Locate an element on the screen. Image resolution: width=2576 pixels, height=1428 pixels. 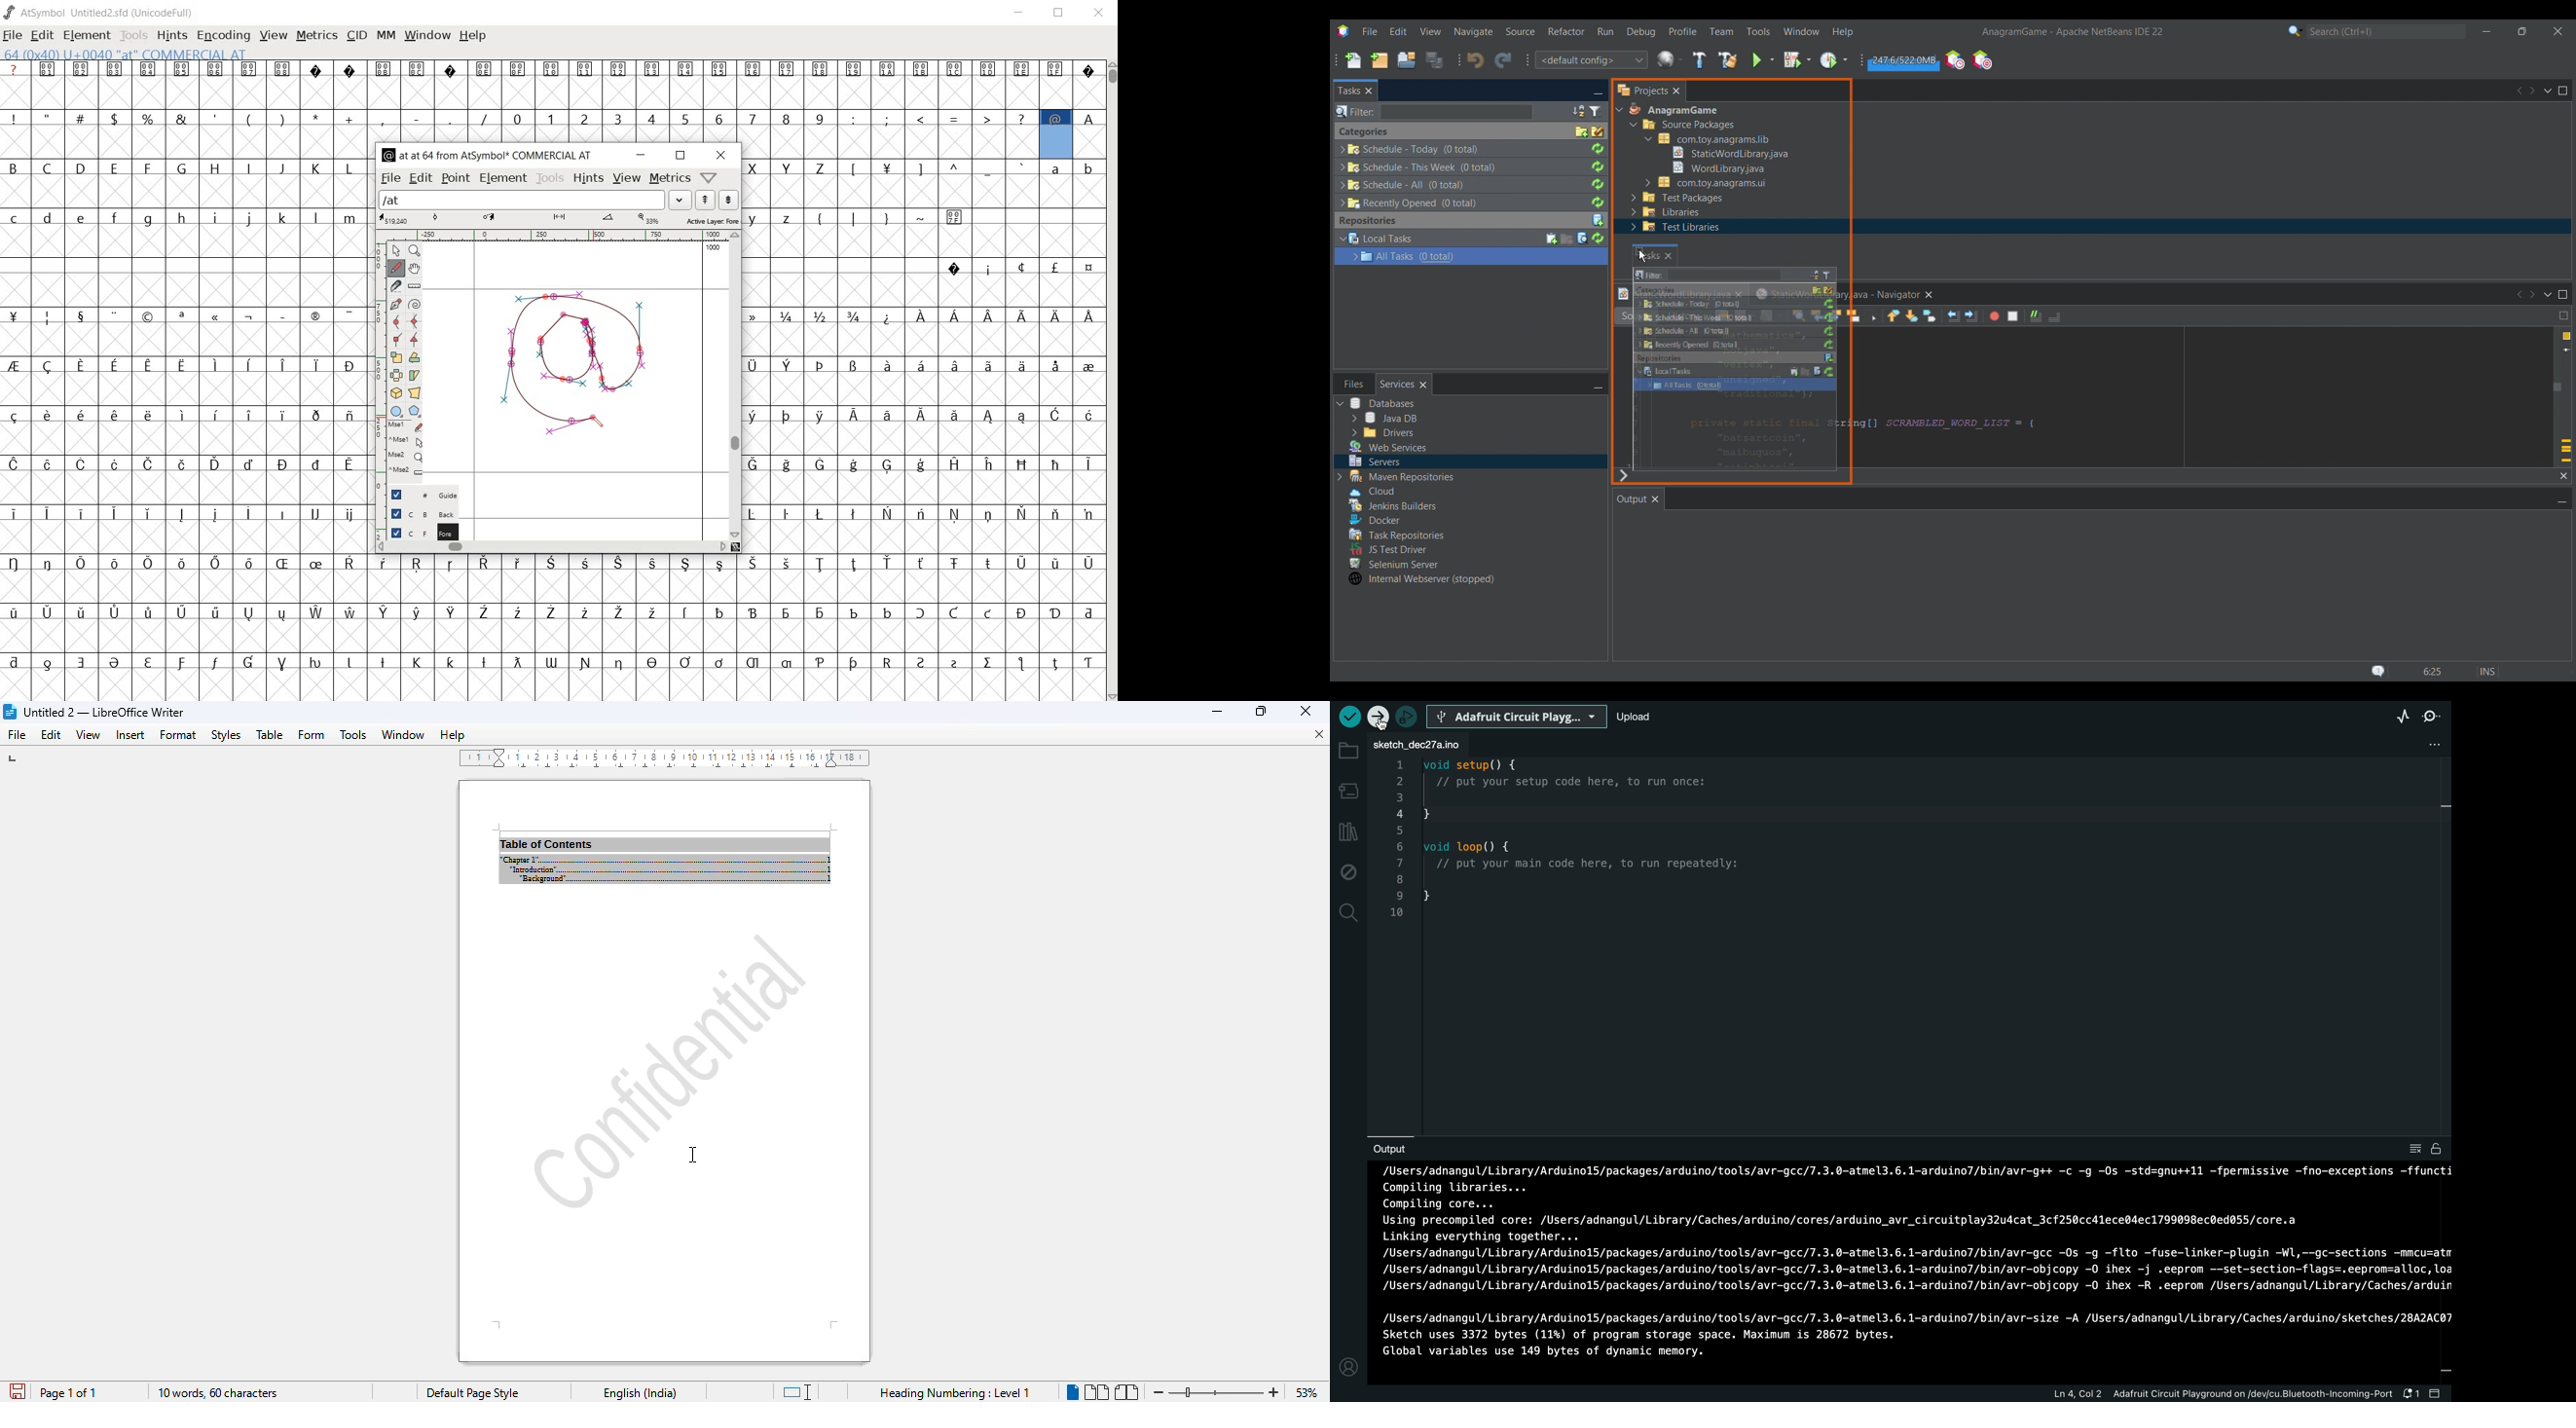
checkbox is located at coordinates (396, 513).